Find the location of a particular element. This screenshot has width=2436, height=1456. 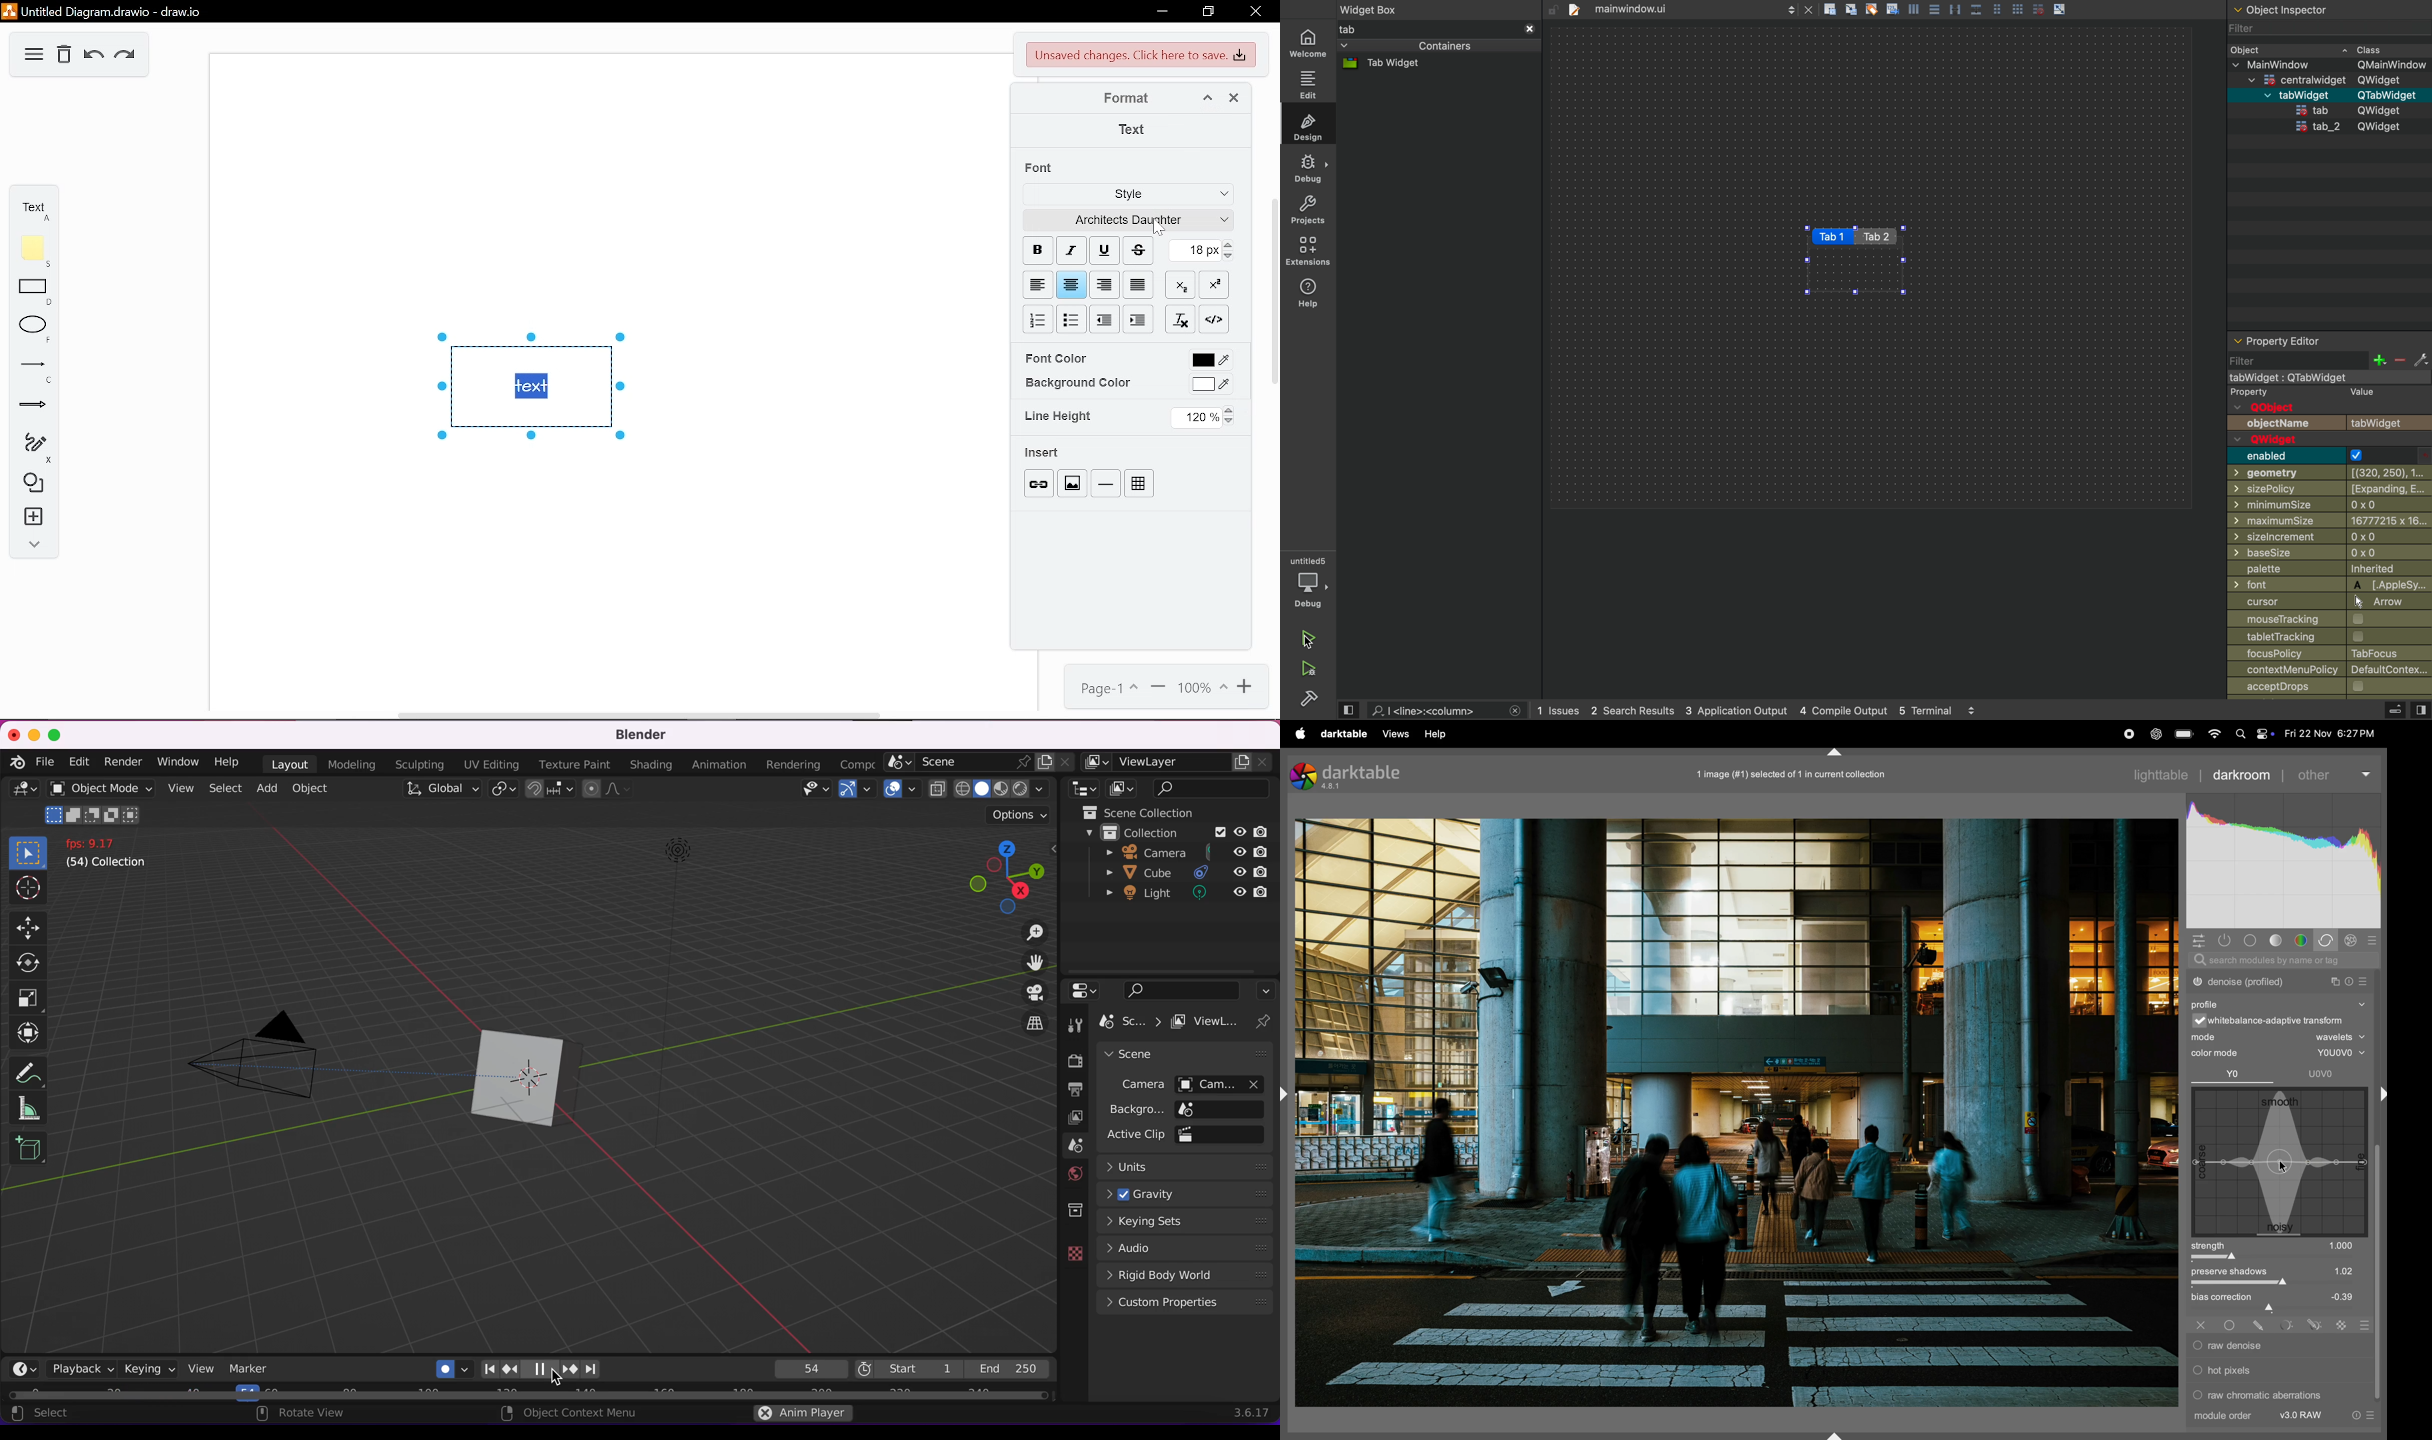

show is located at coordinates (2362, 1005).